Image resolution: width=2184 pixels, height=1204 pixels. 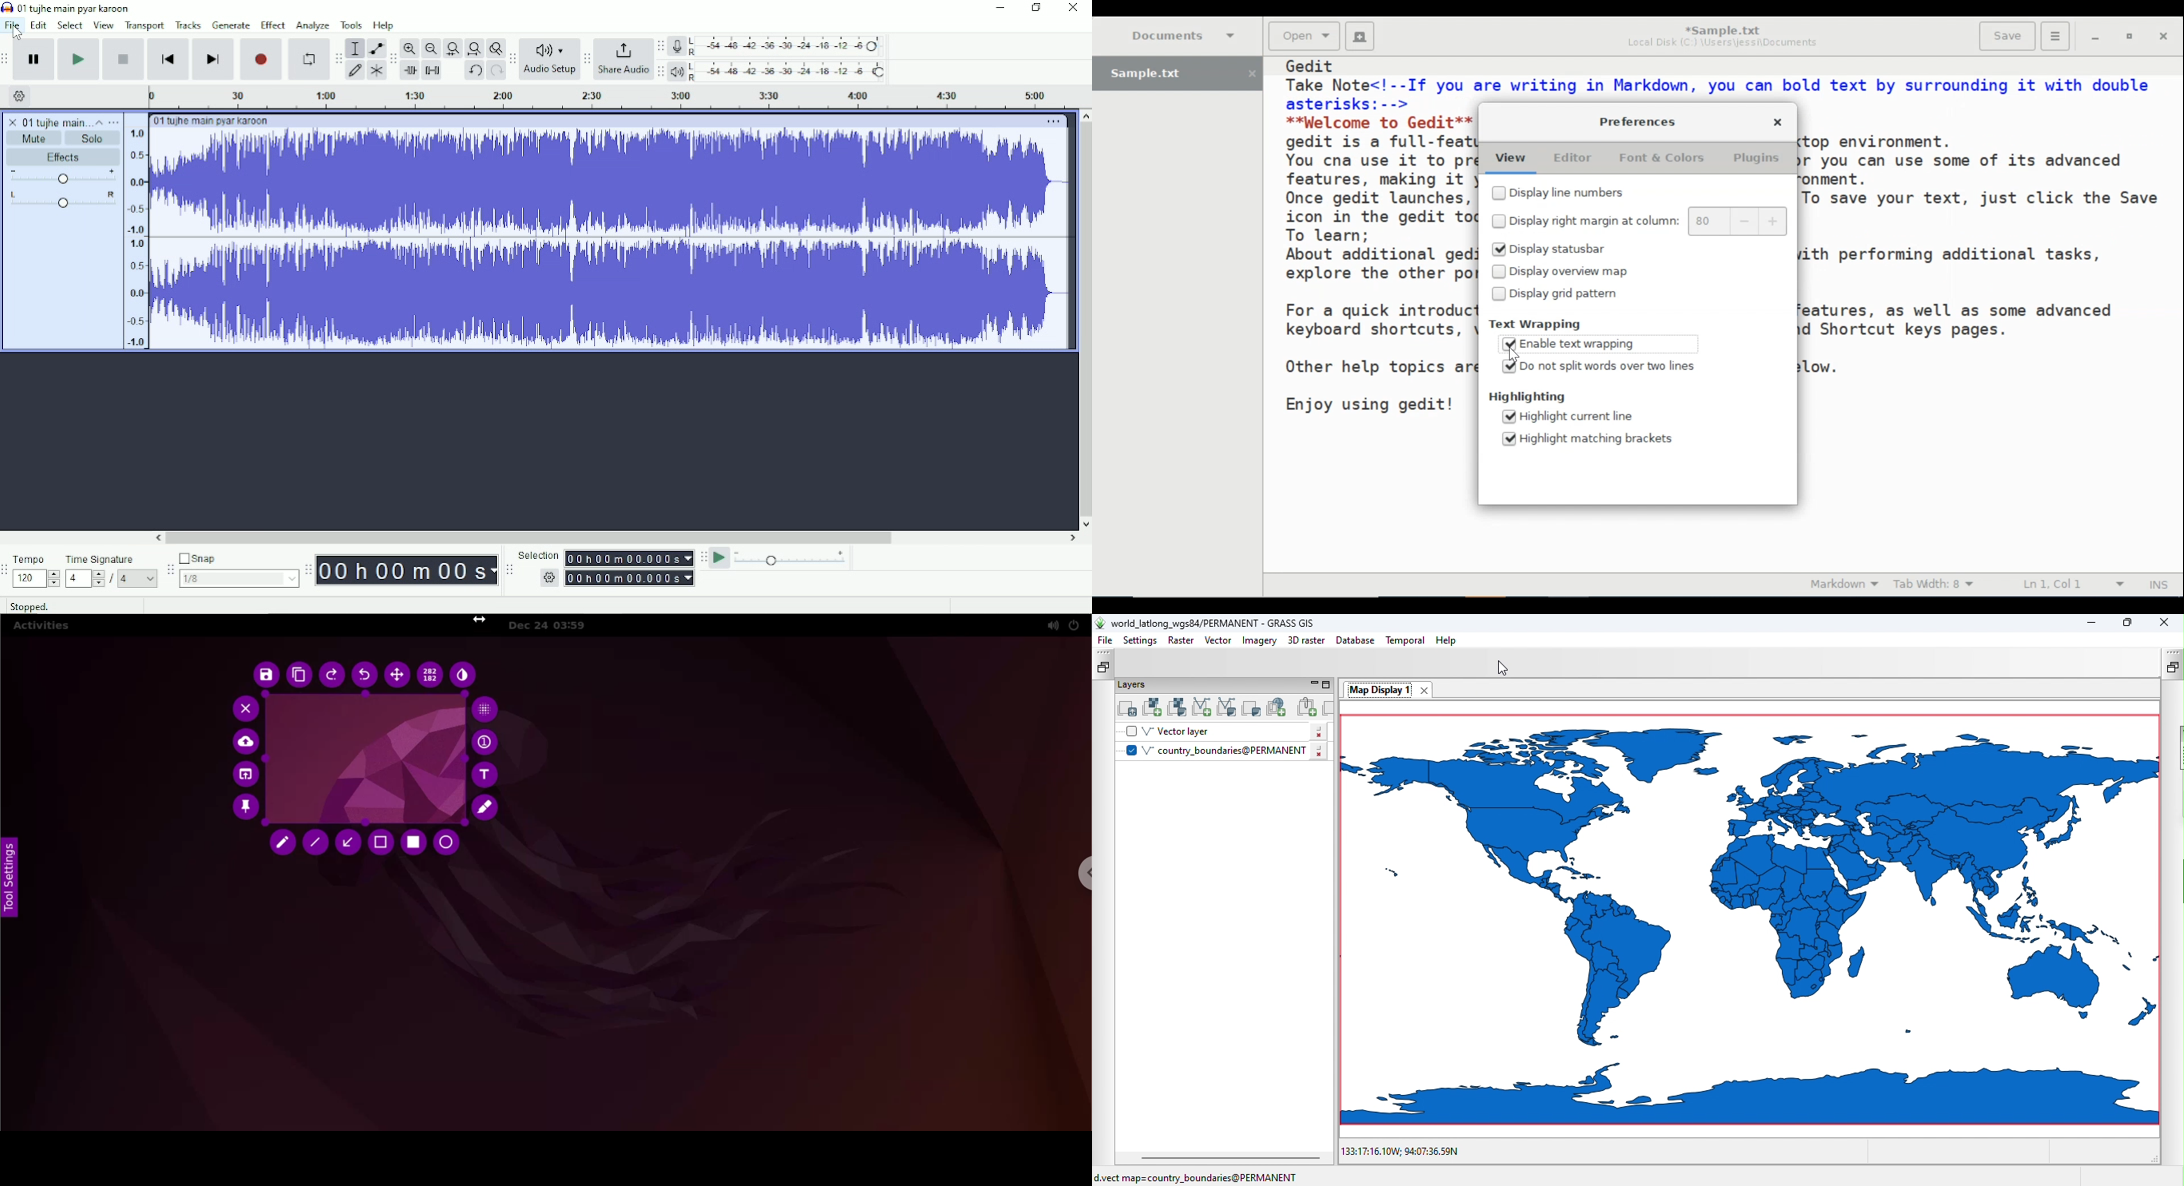 I want to click on Audacity share audio toolbar, so click(x=587, y=60).